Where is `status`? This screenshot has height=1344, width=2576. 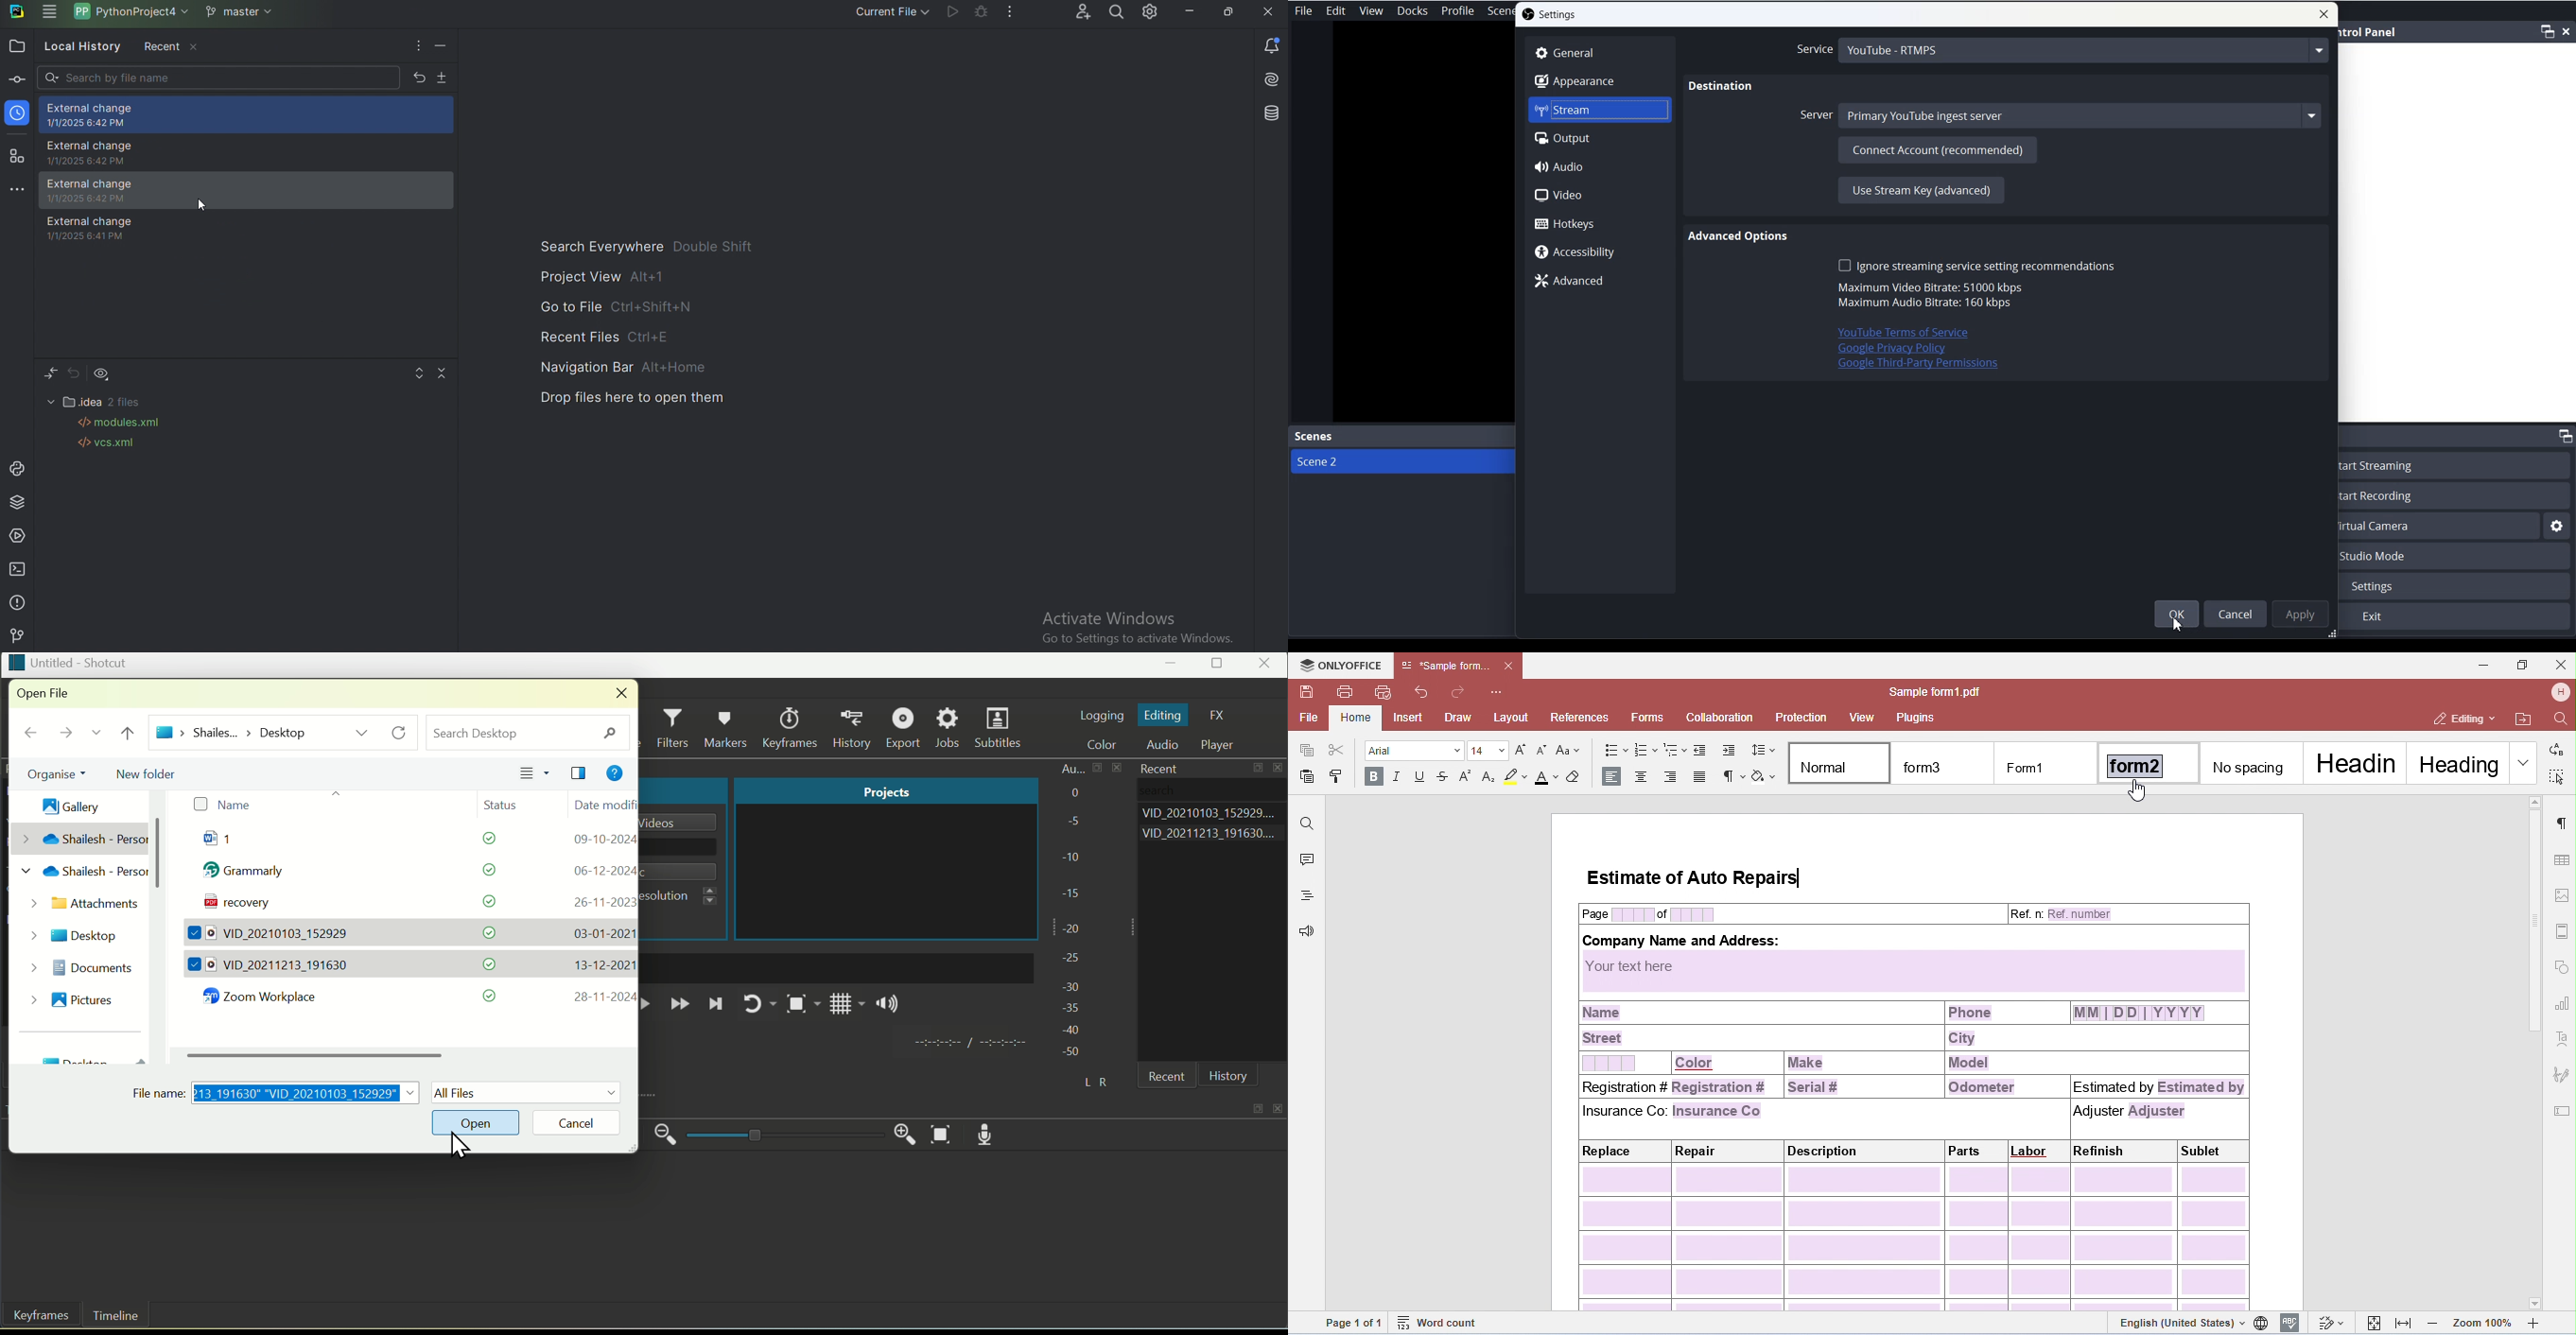
status is located at coordinates (491, 996).